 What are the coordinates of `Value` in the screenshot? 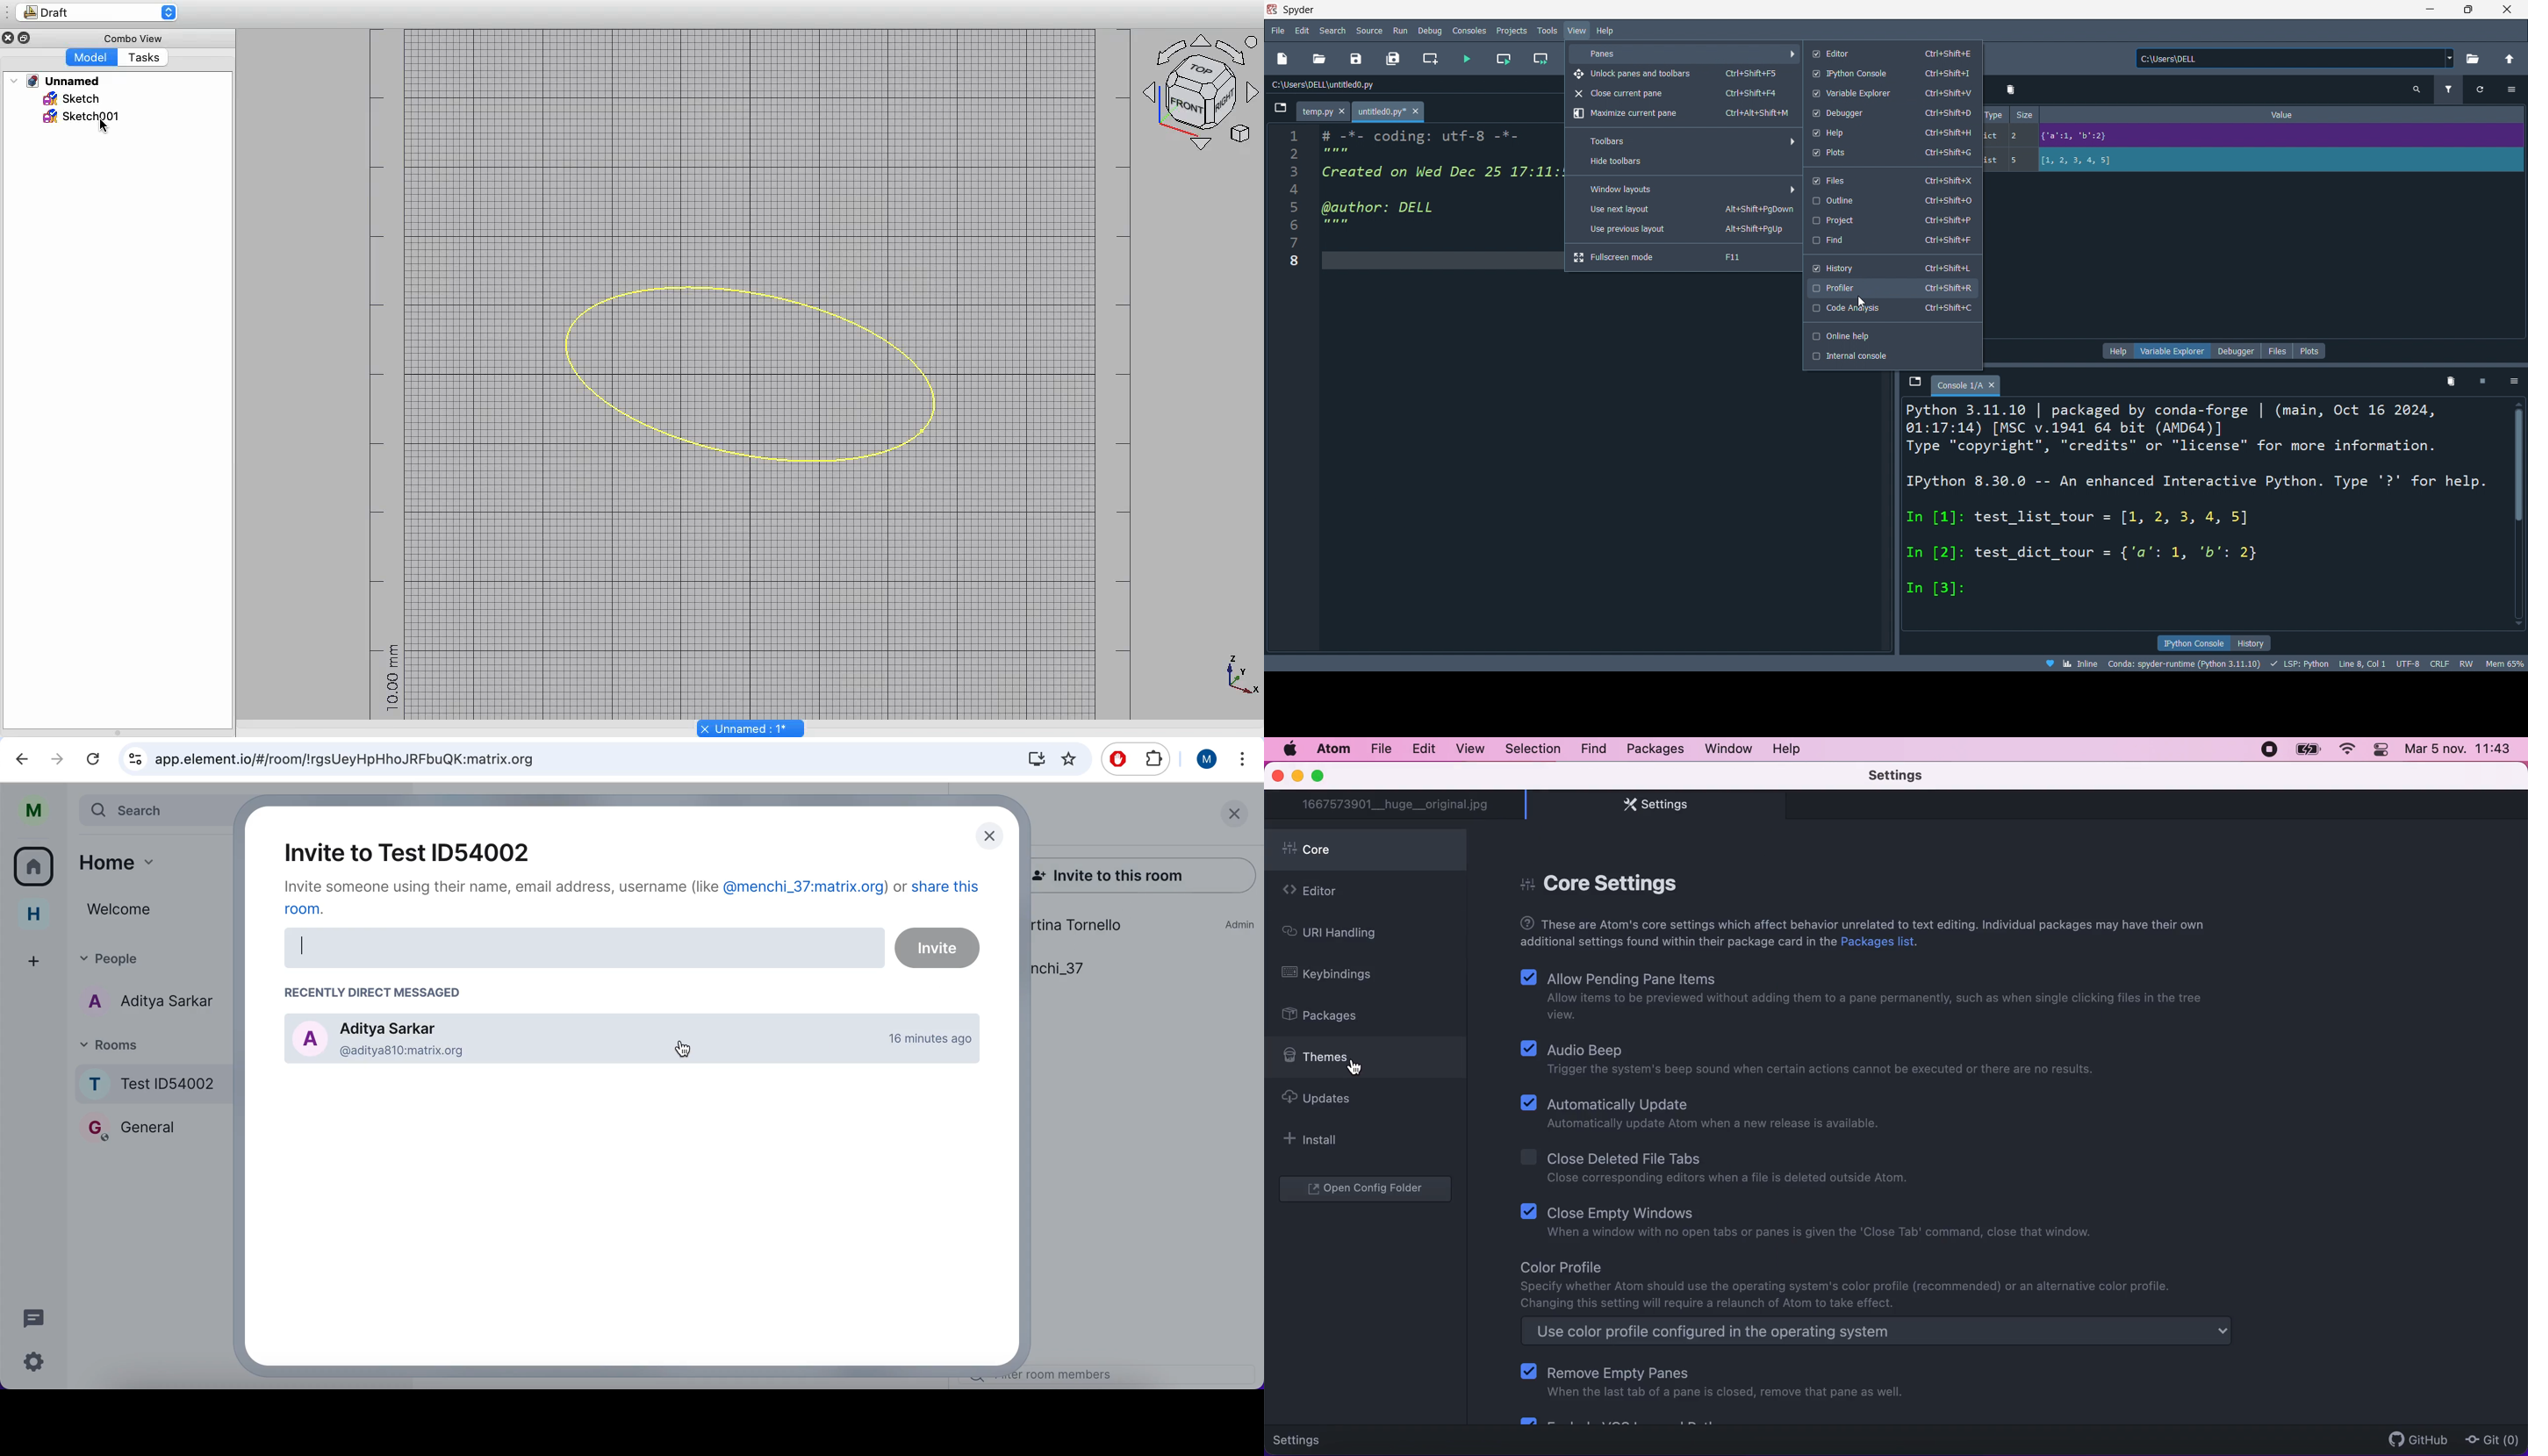 It's located at (2284, 139).